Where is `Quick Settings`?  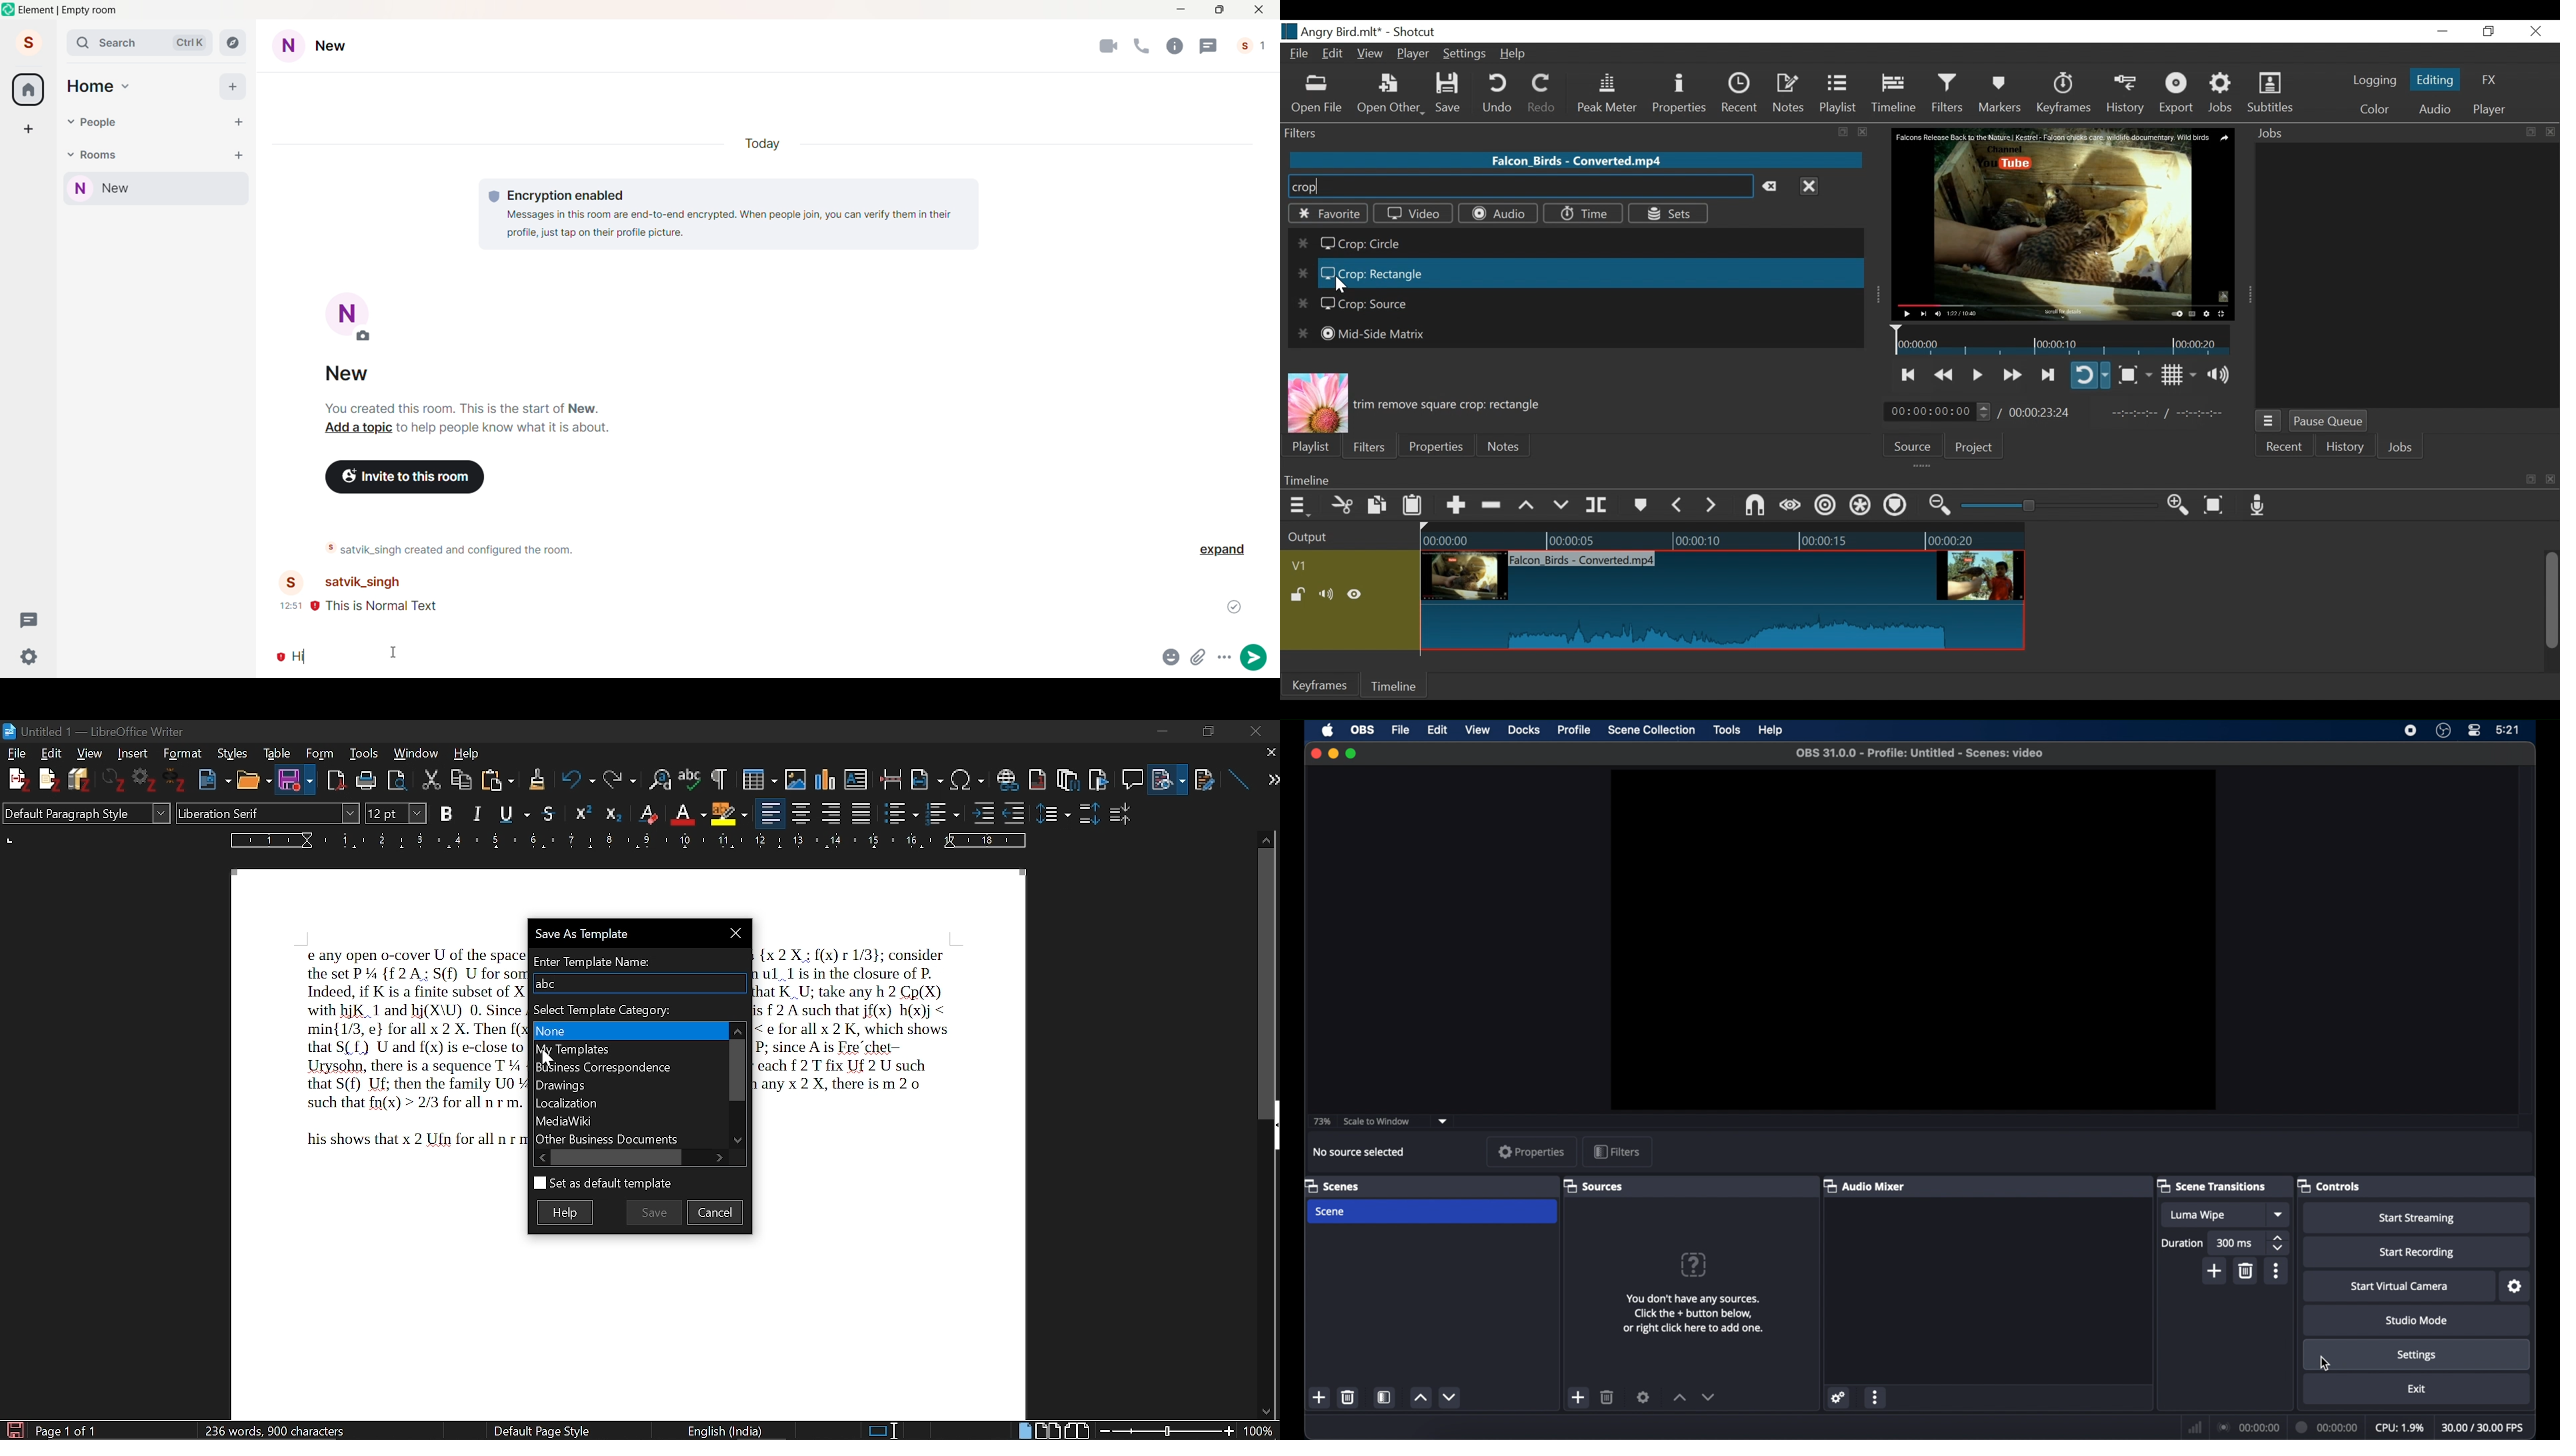 Quick Settings is located at coordinates (29, 657).